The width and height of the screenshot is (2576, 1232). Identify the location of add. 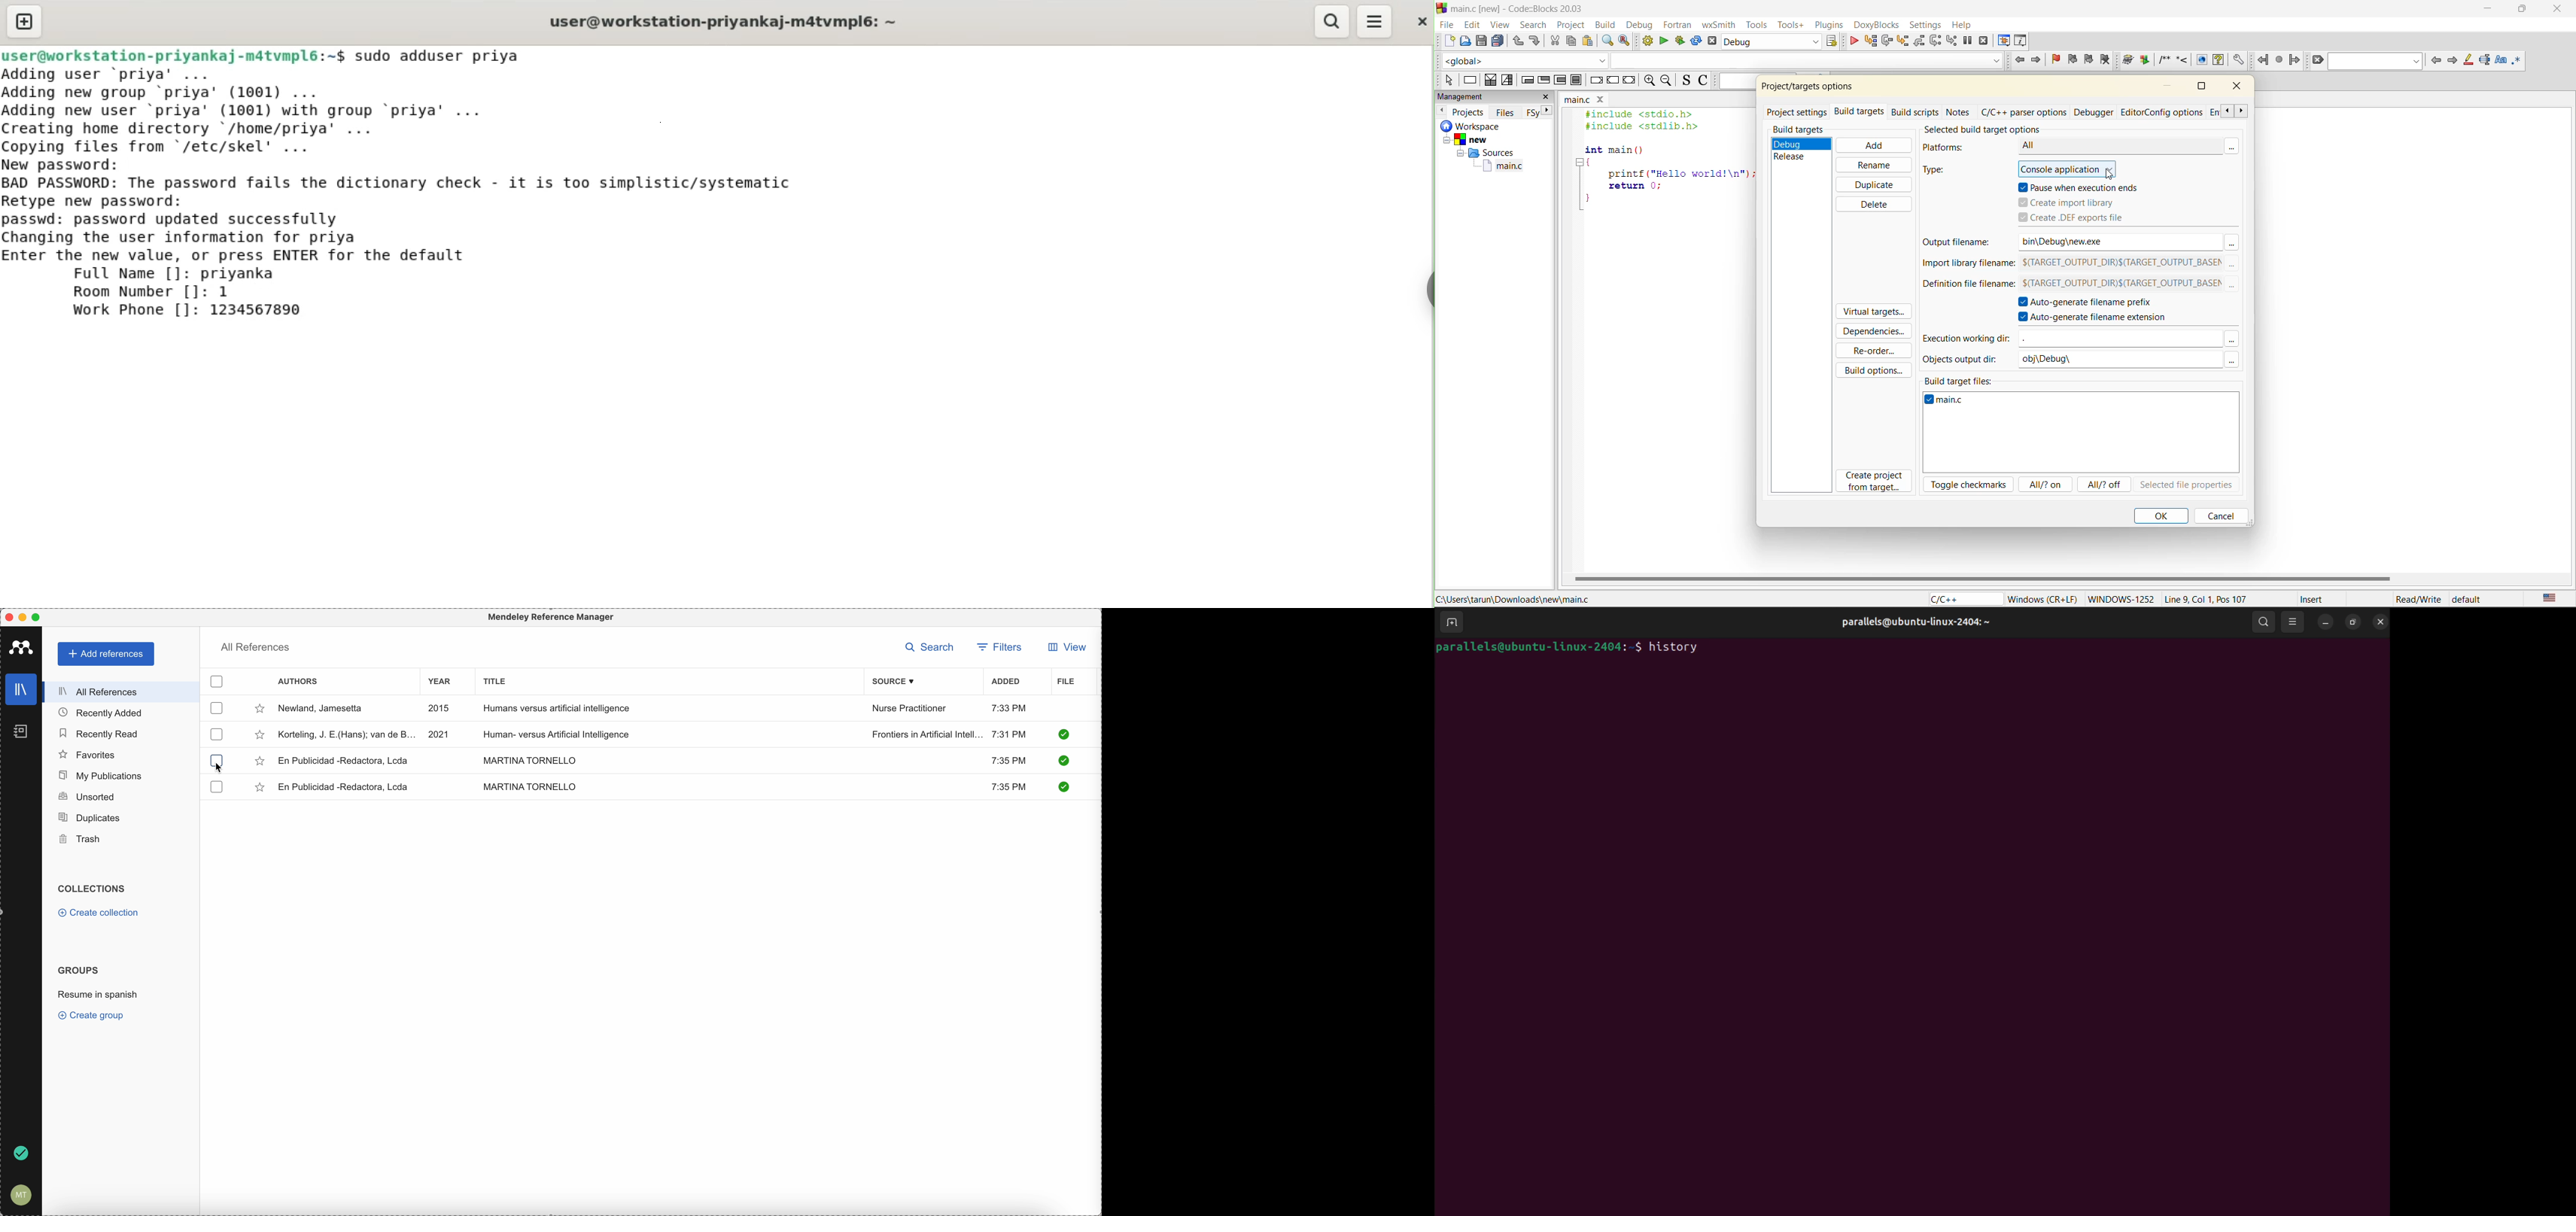
(1875, 144).